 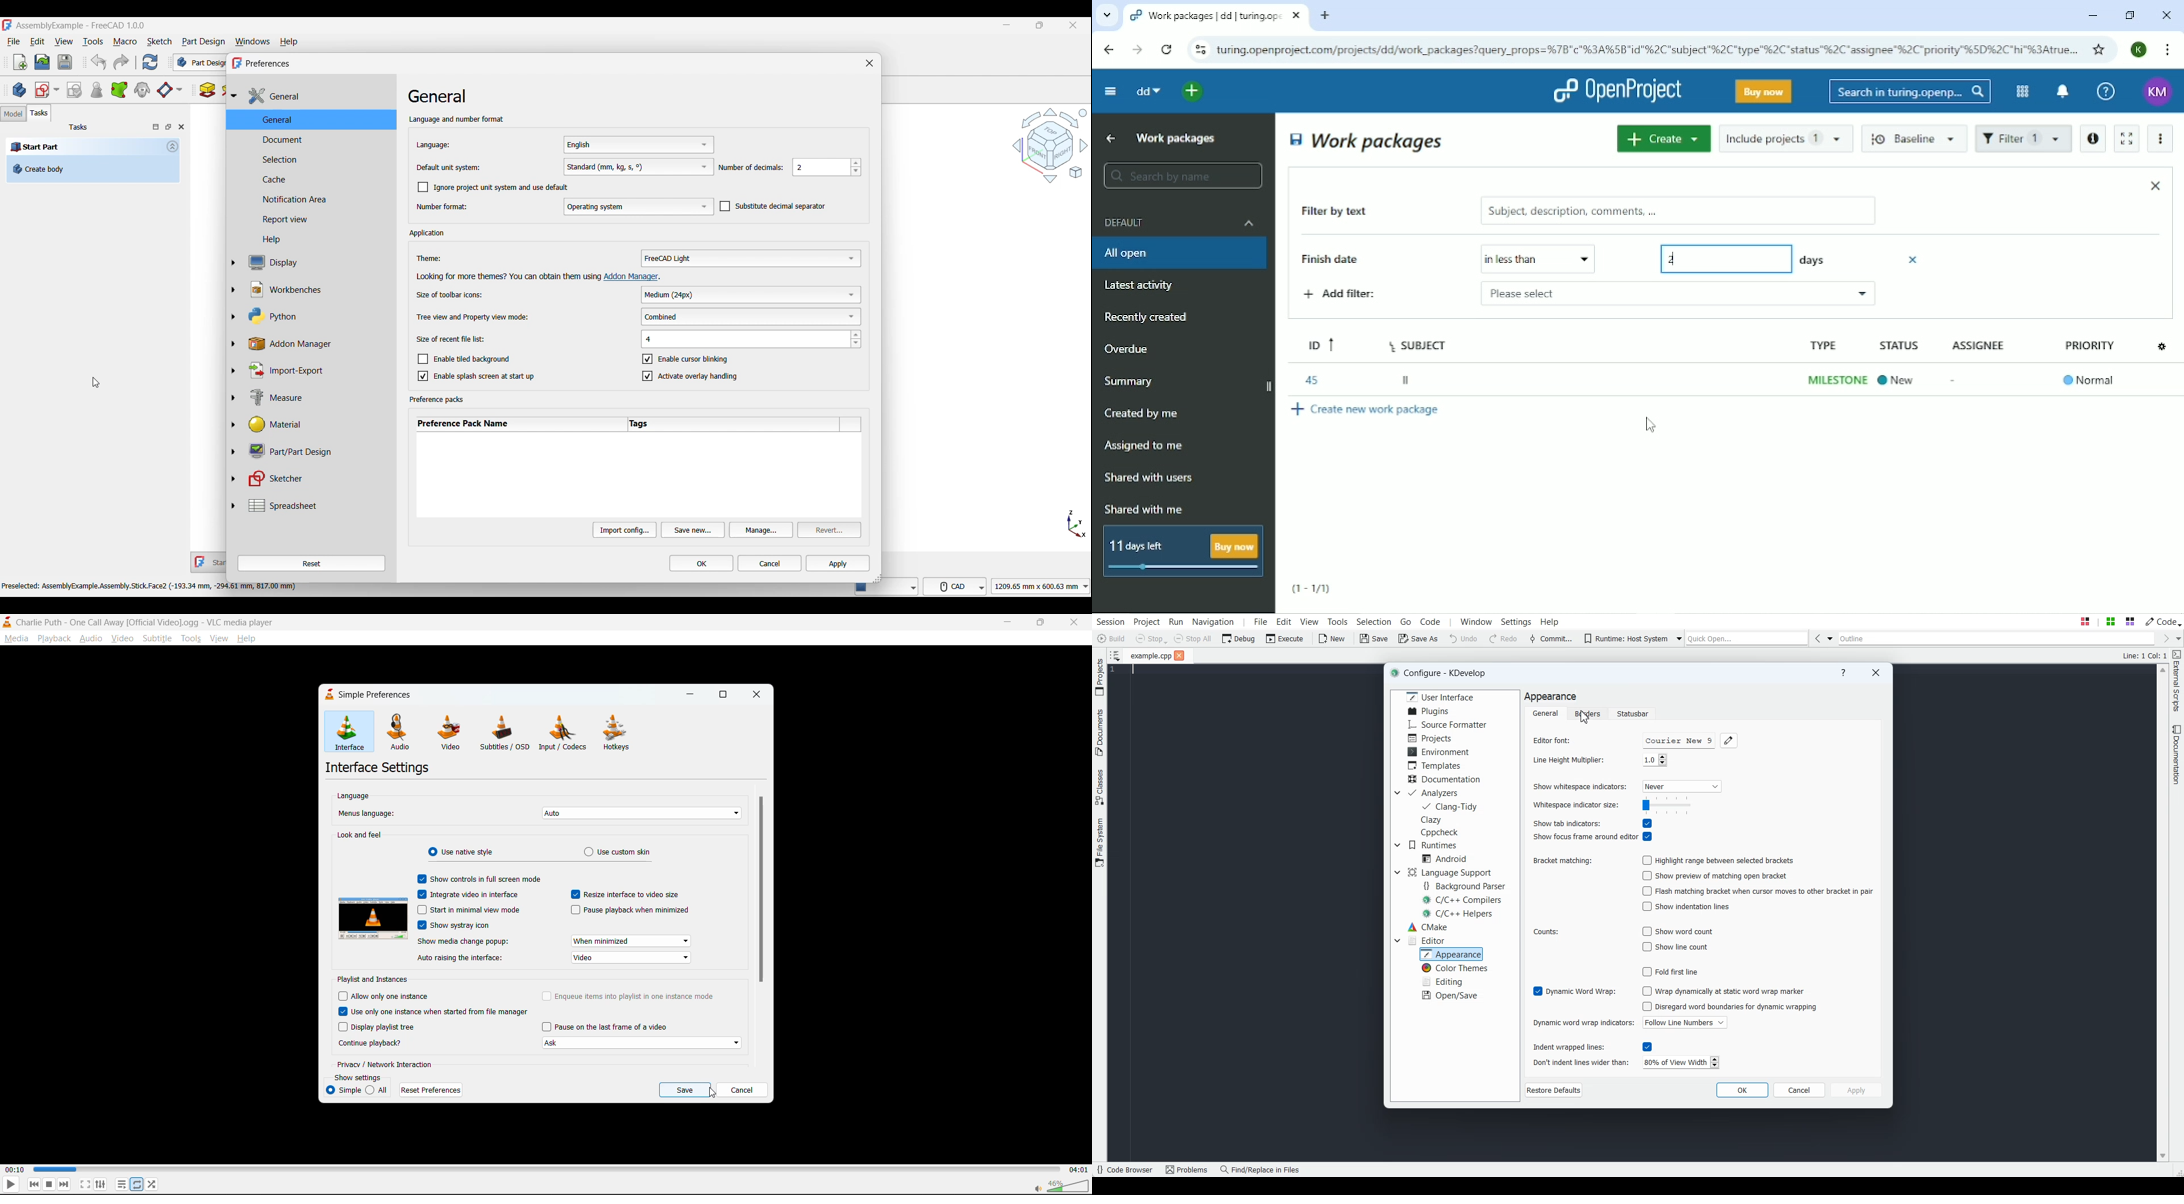 What do you see at coordinates (430, 234) in the screenshot?
I see `Section title` at bounding box center [430, 234].